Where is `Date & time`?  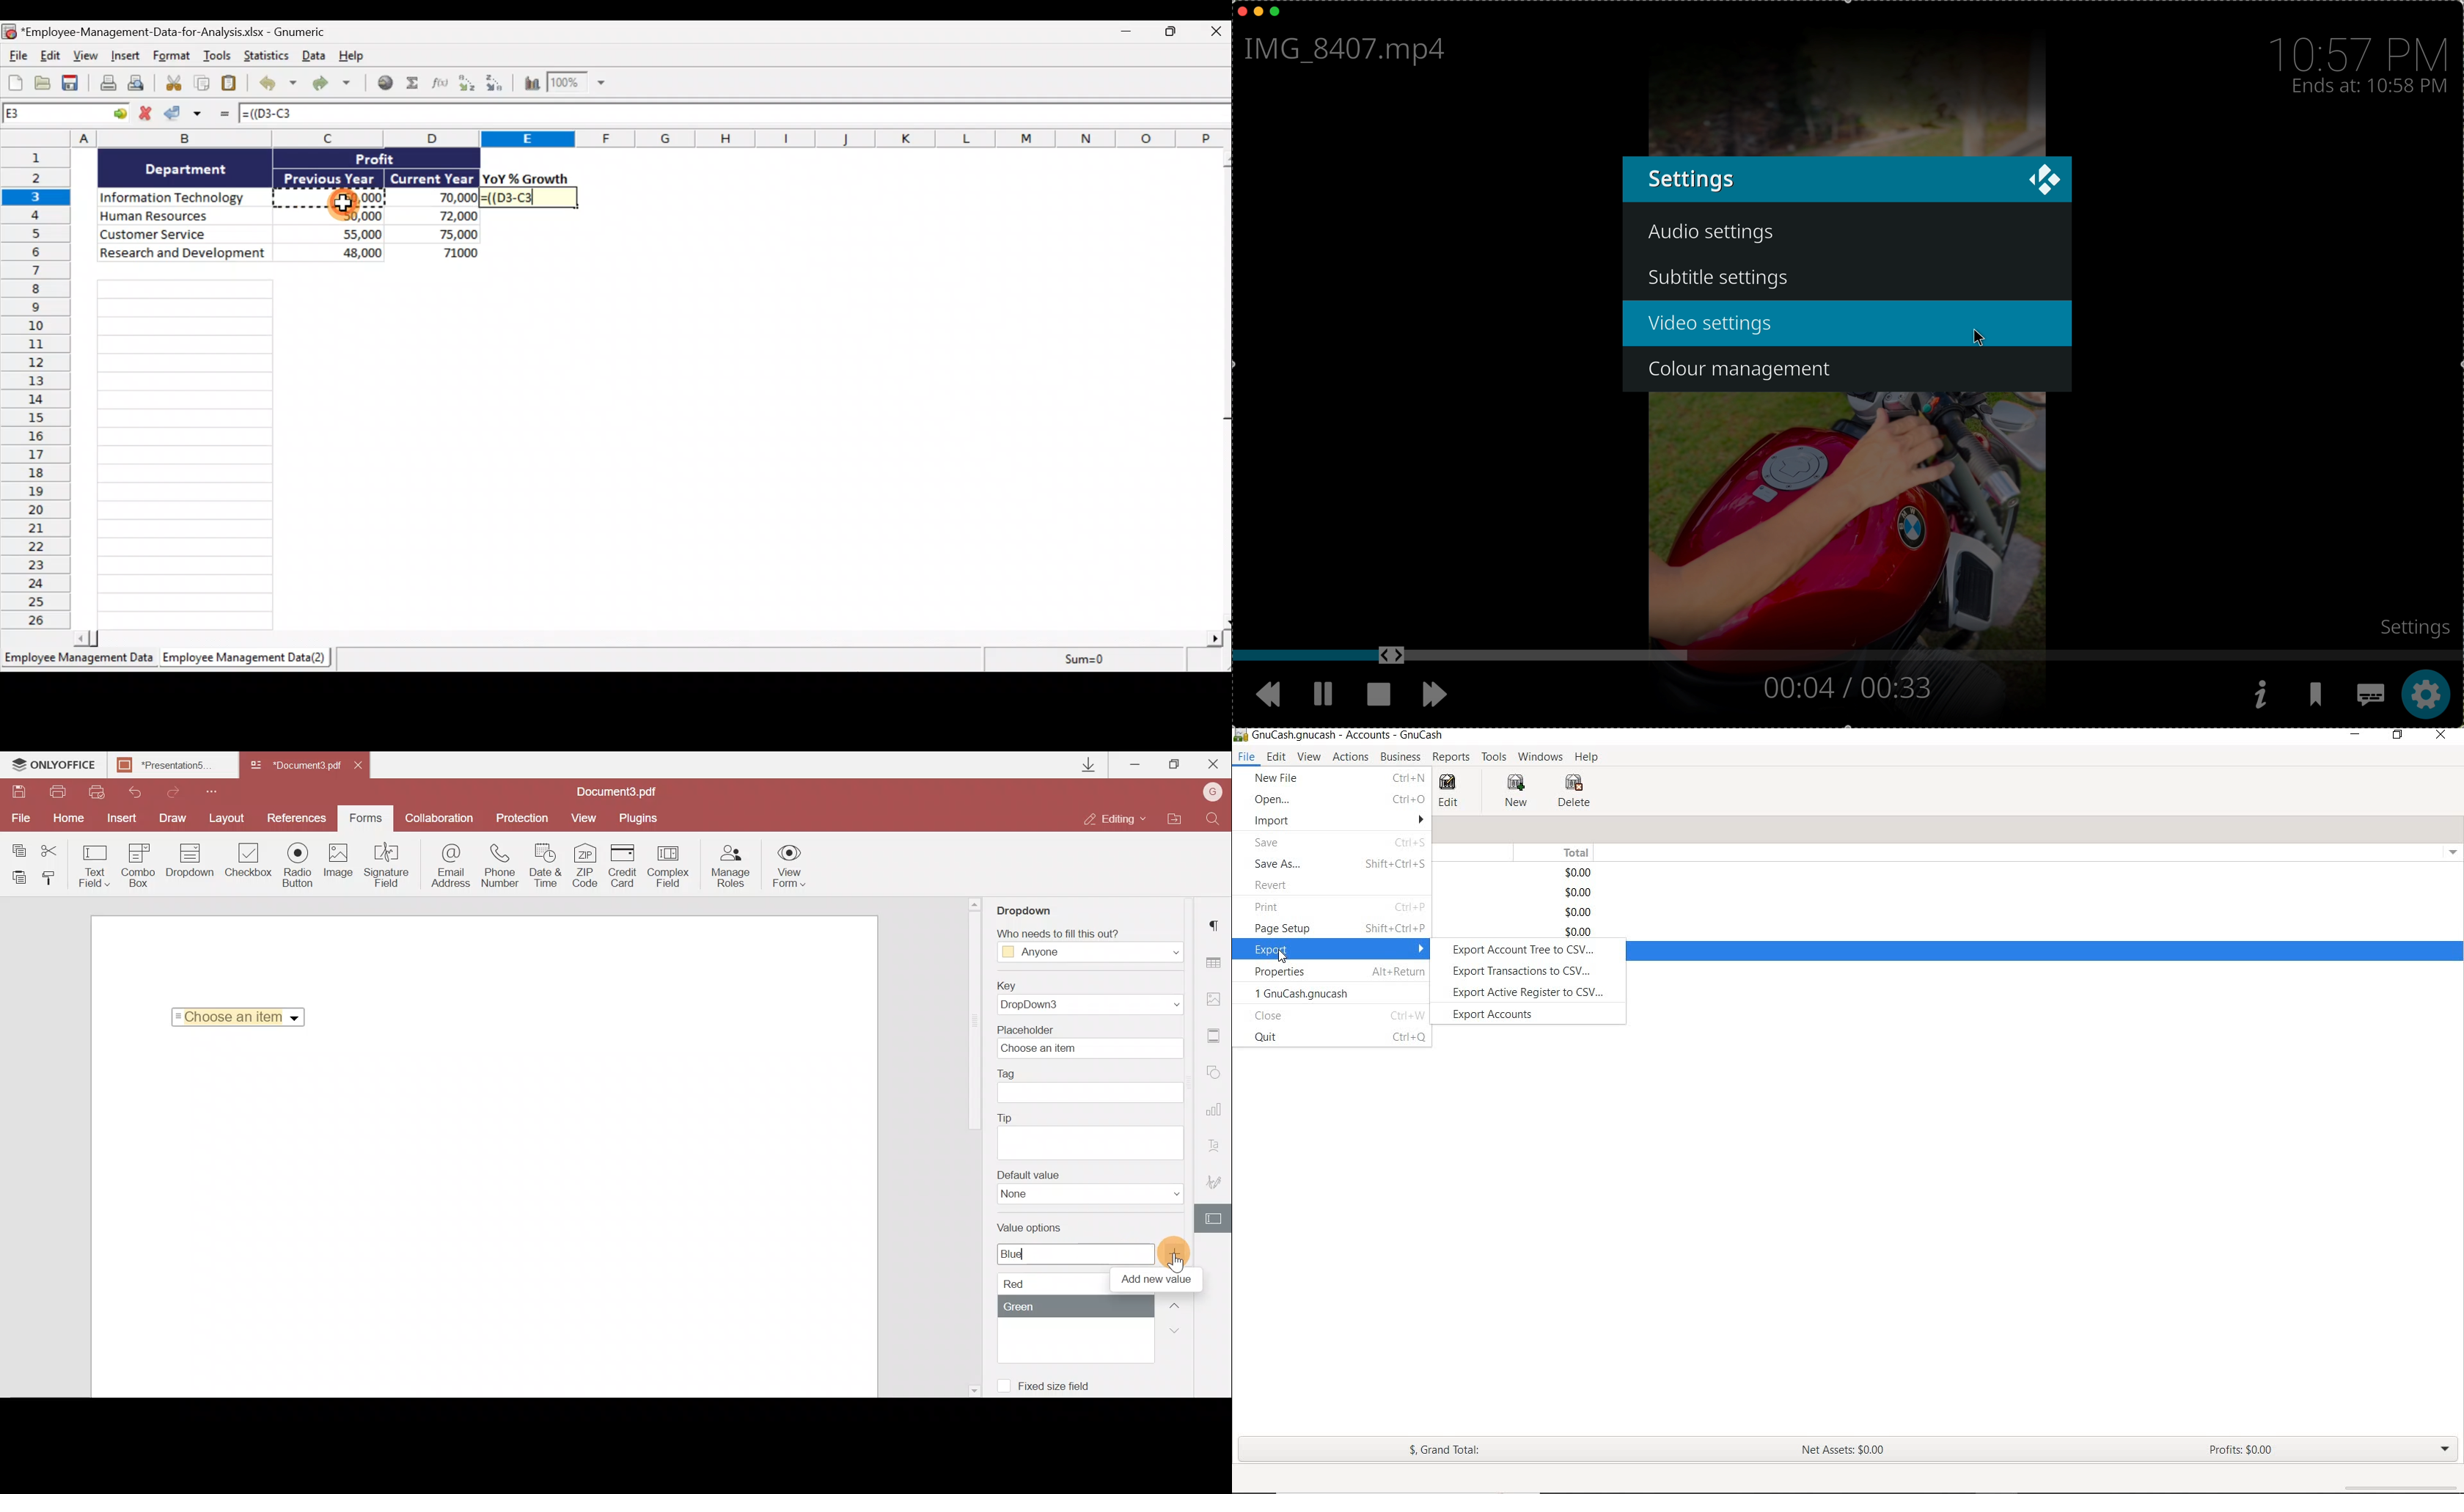 Date & time is located at coordinates (548, 866).